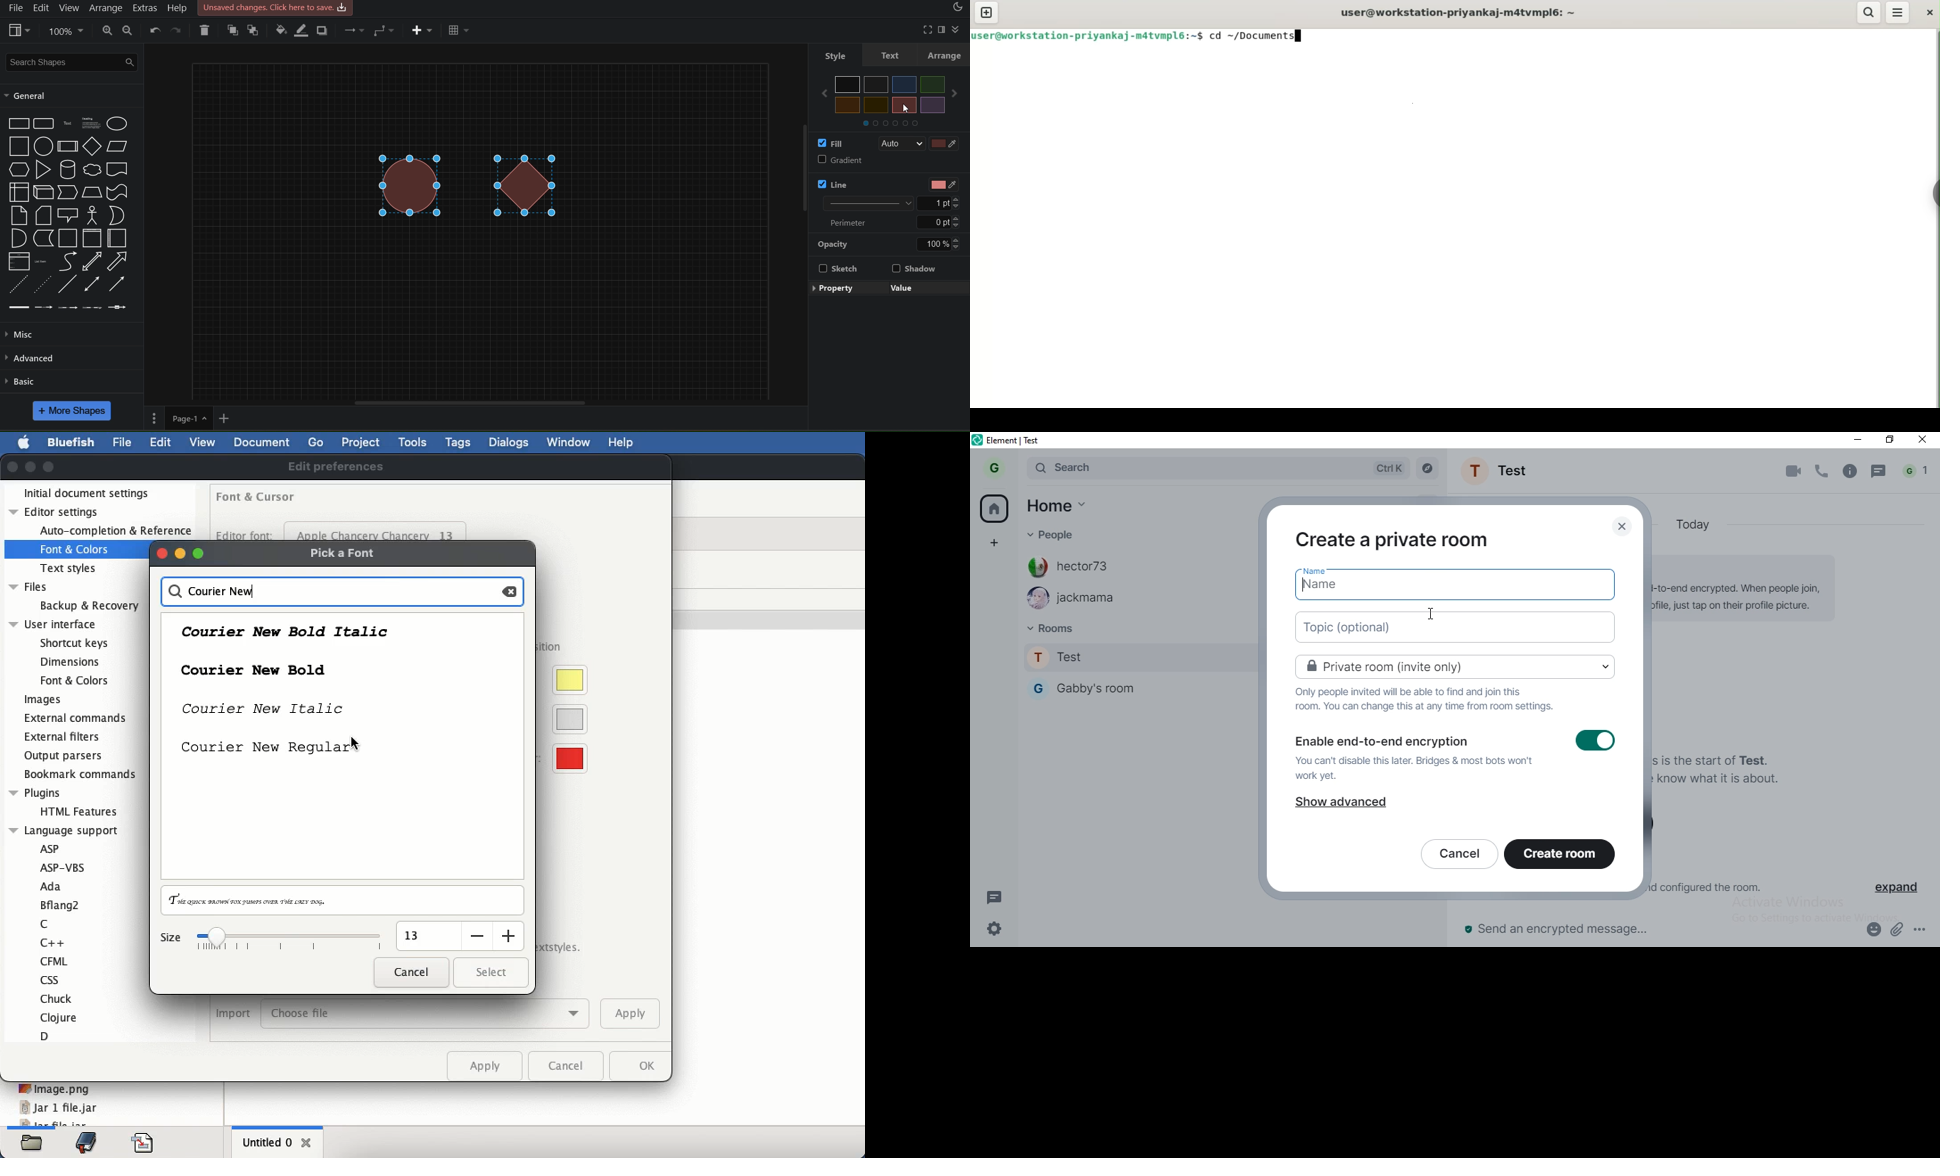  I want to click on file, so click(16, 8).